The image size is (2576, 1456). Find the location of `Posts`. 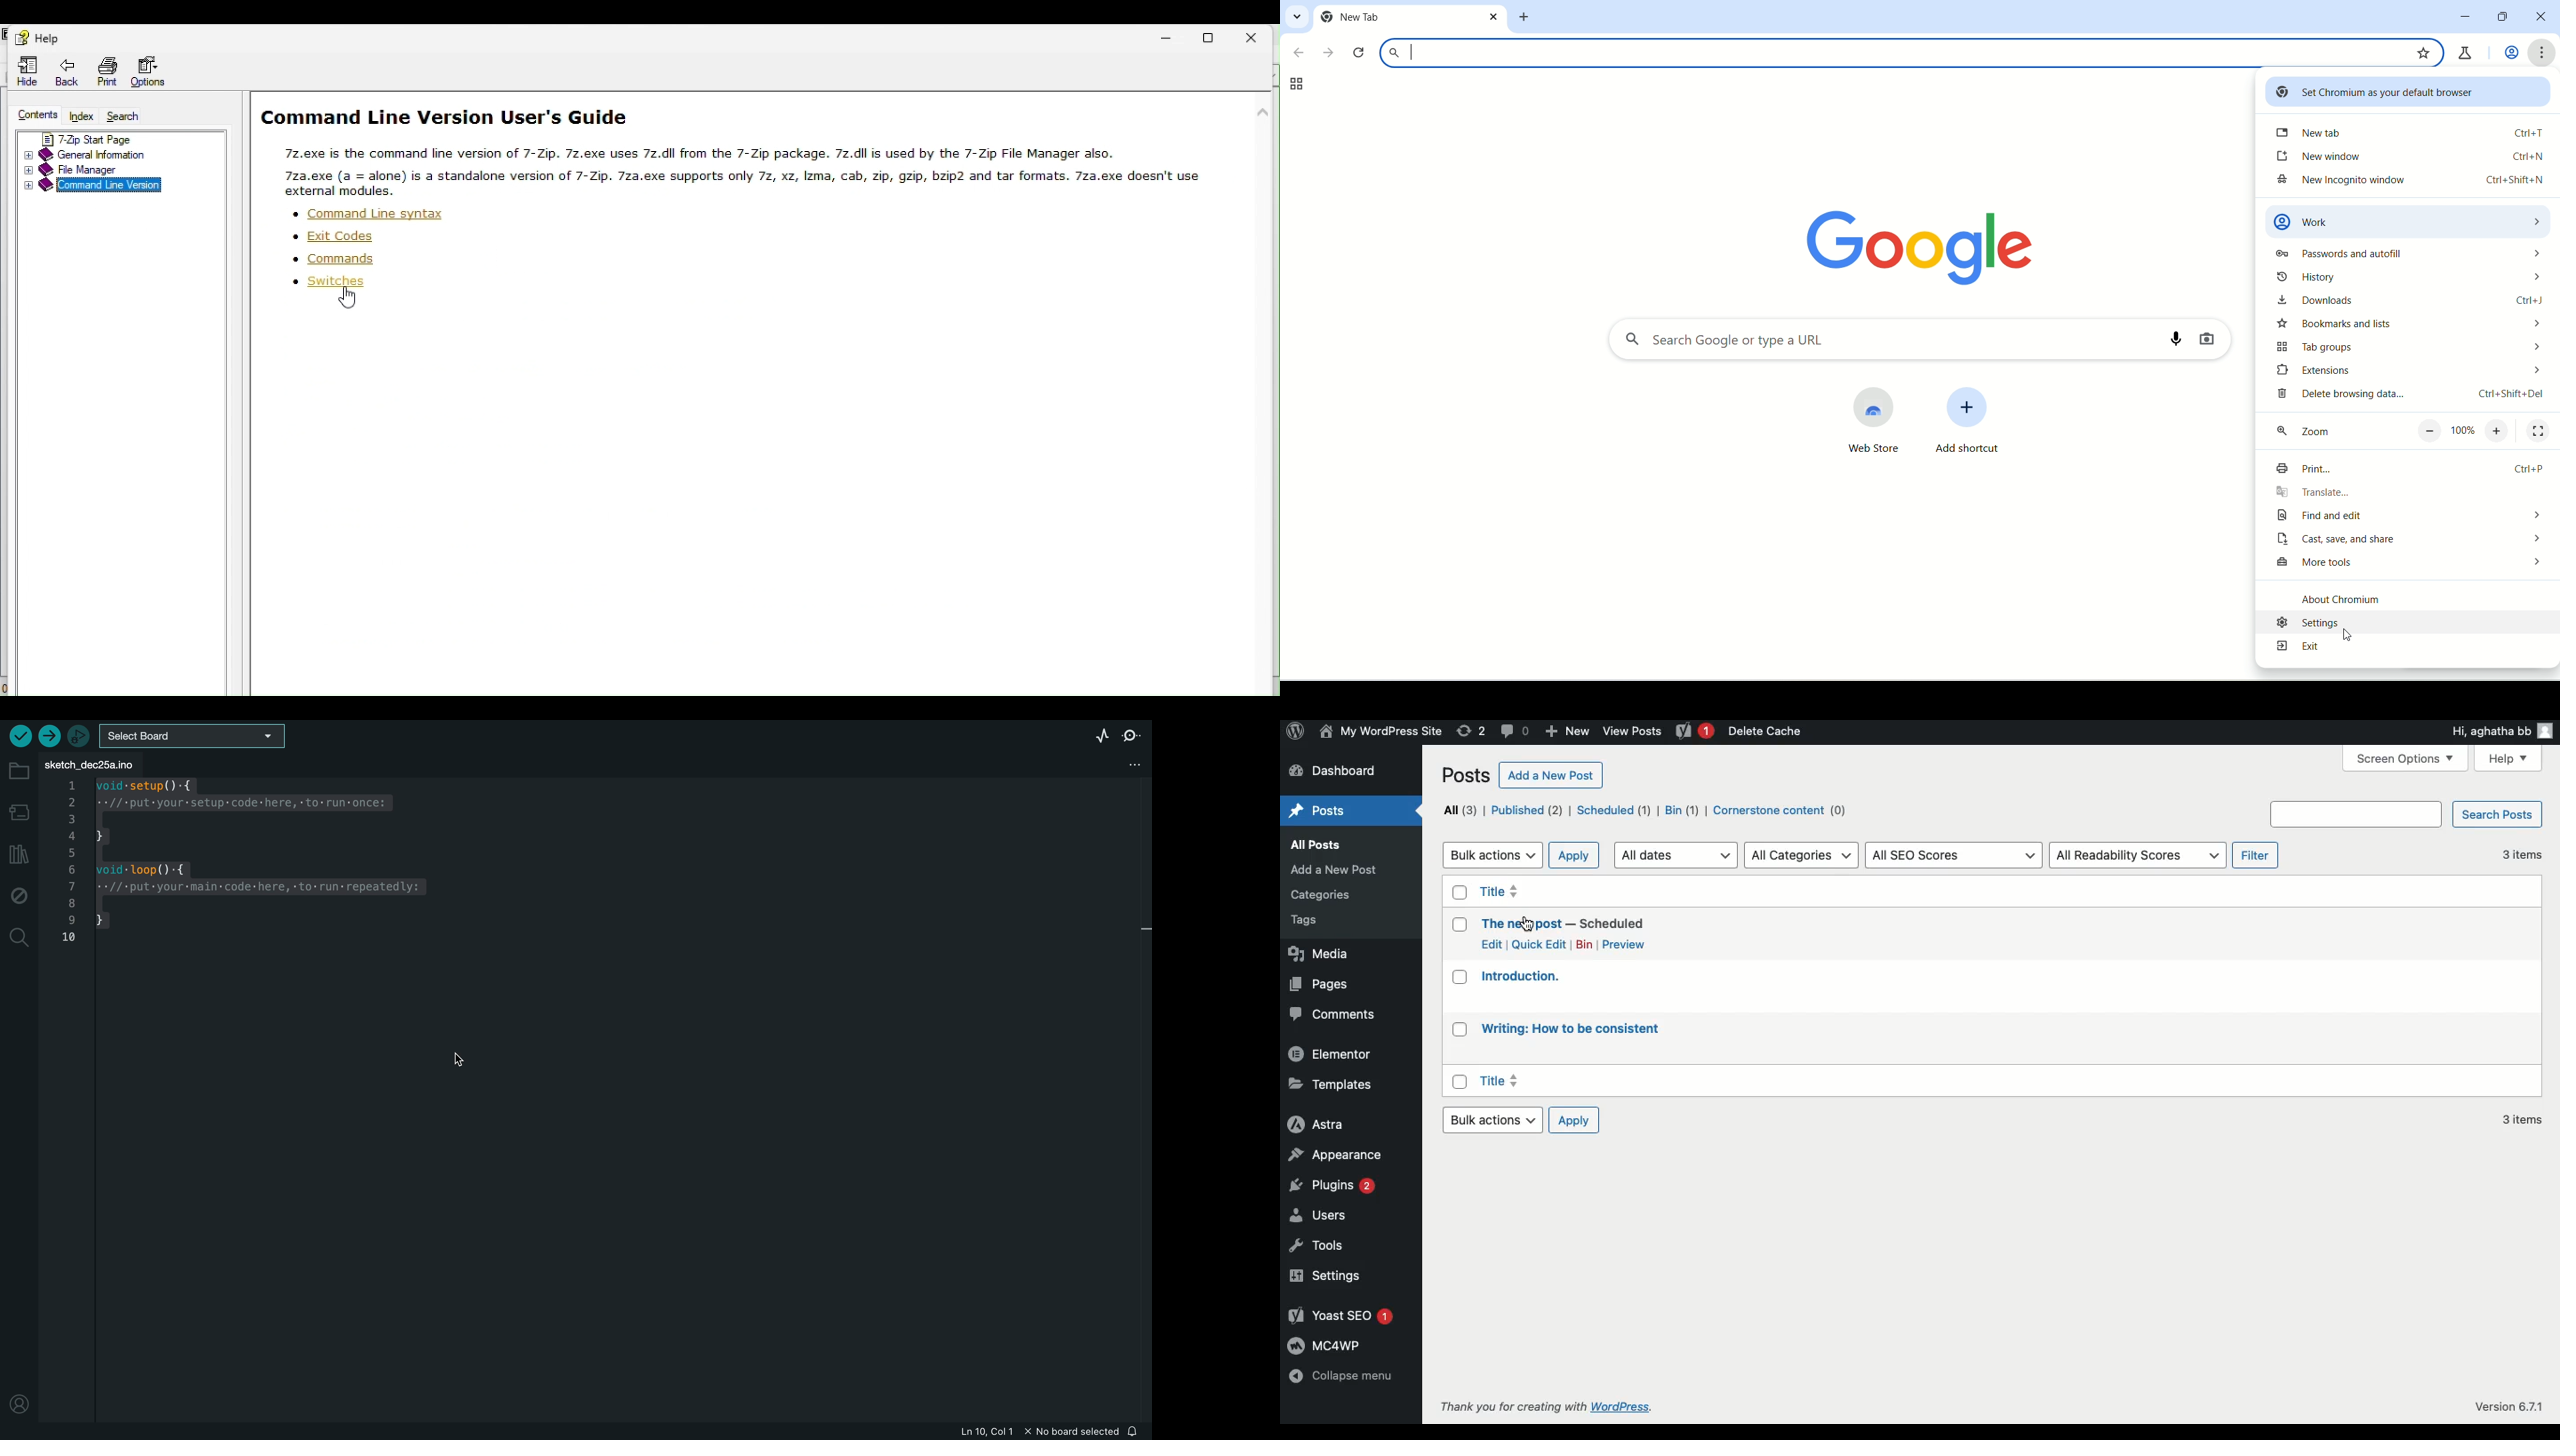

Posts is located at coordinates (1465, 775).